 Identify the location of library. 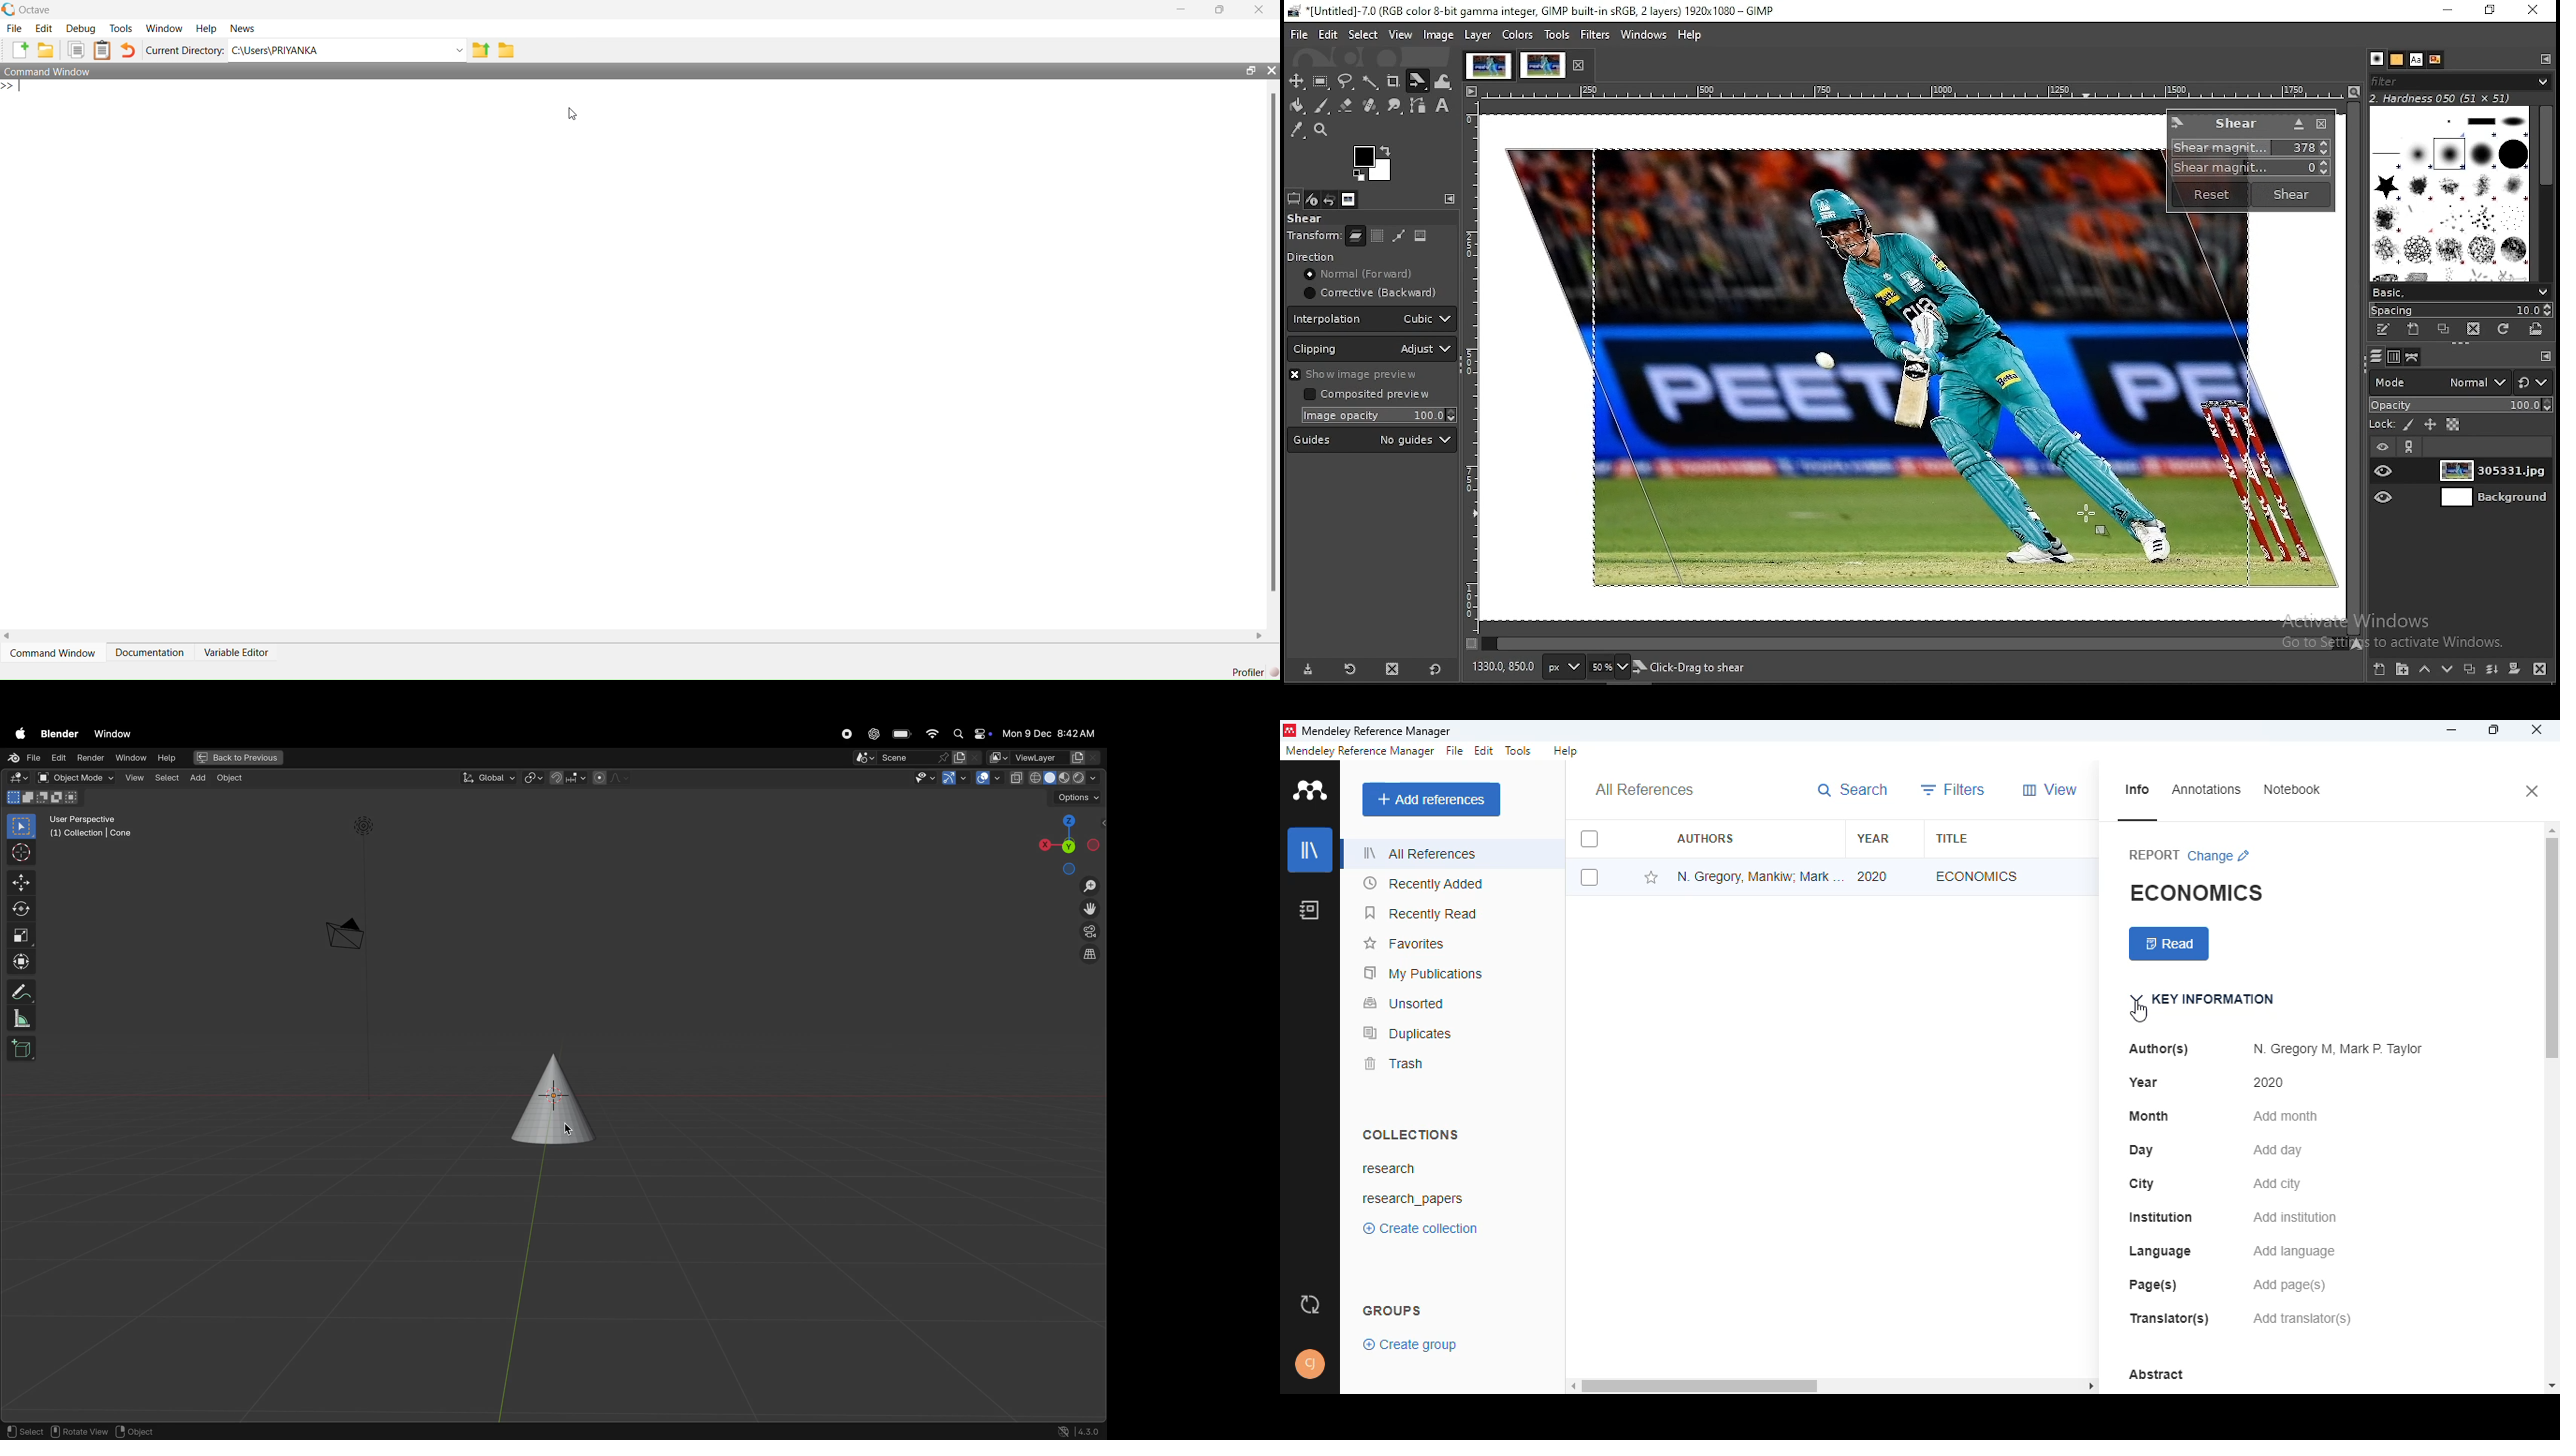
(1310, 850).